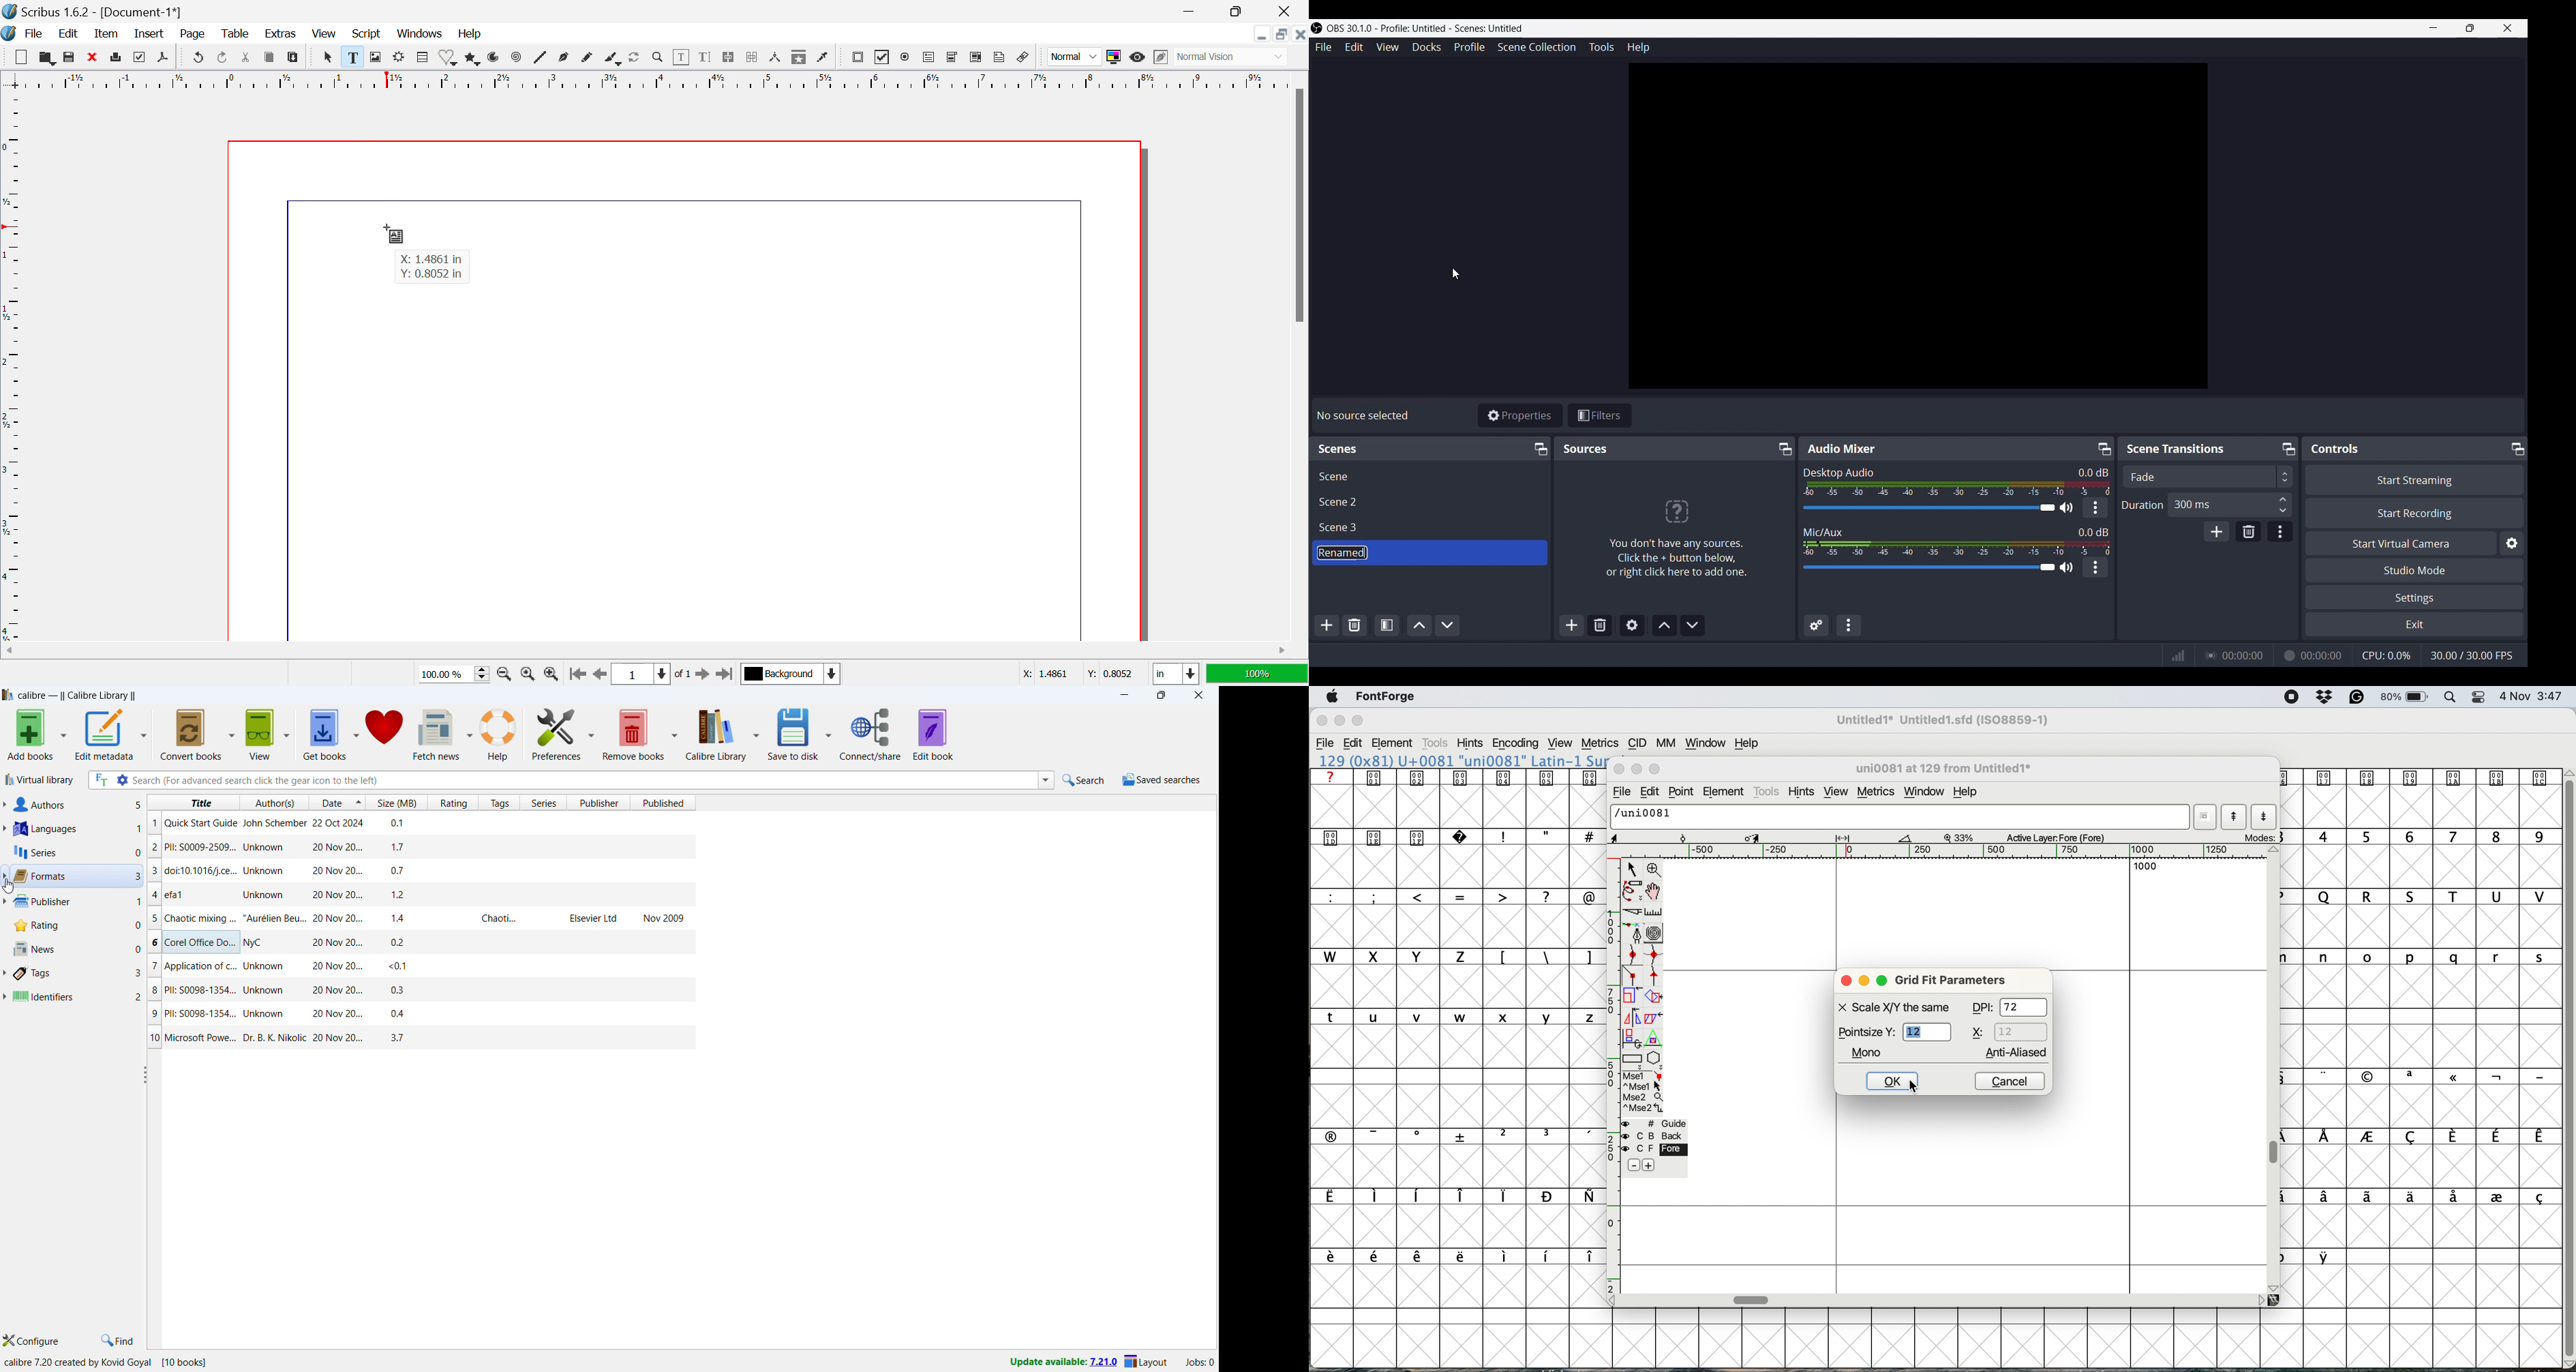 The image size is (2576, 1372). What do you see at coordinates (455, 673) in the screenshot?
I see `Zoom 100%` at bounding box center [455, 673].